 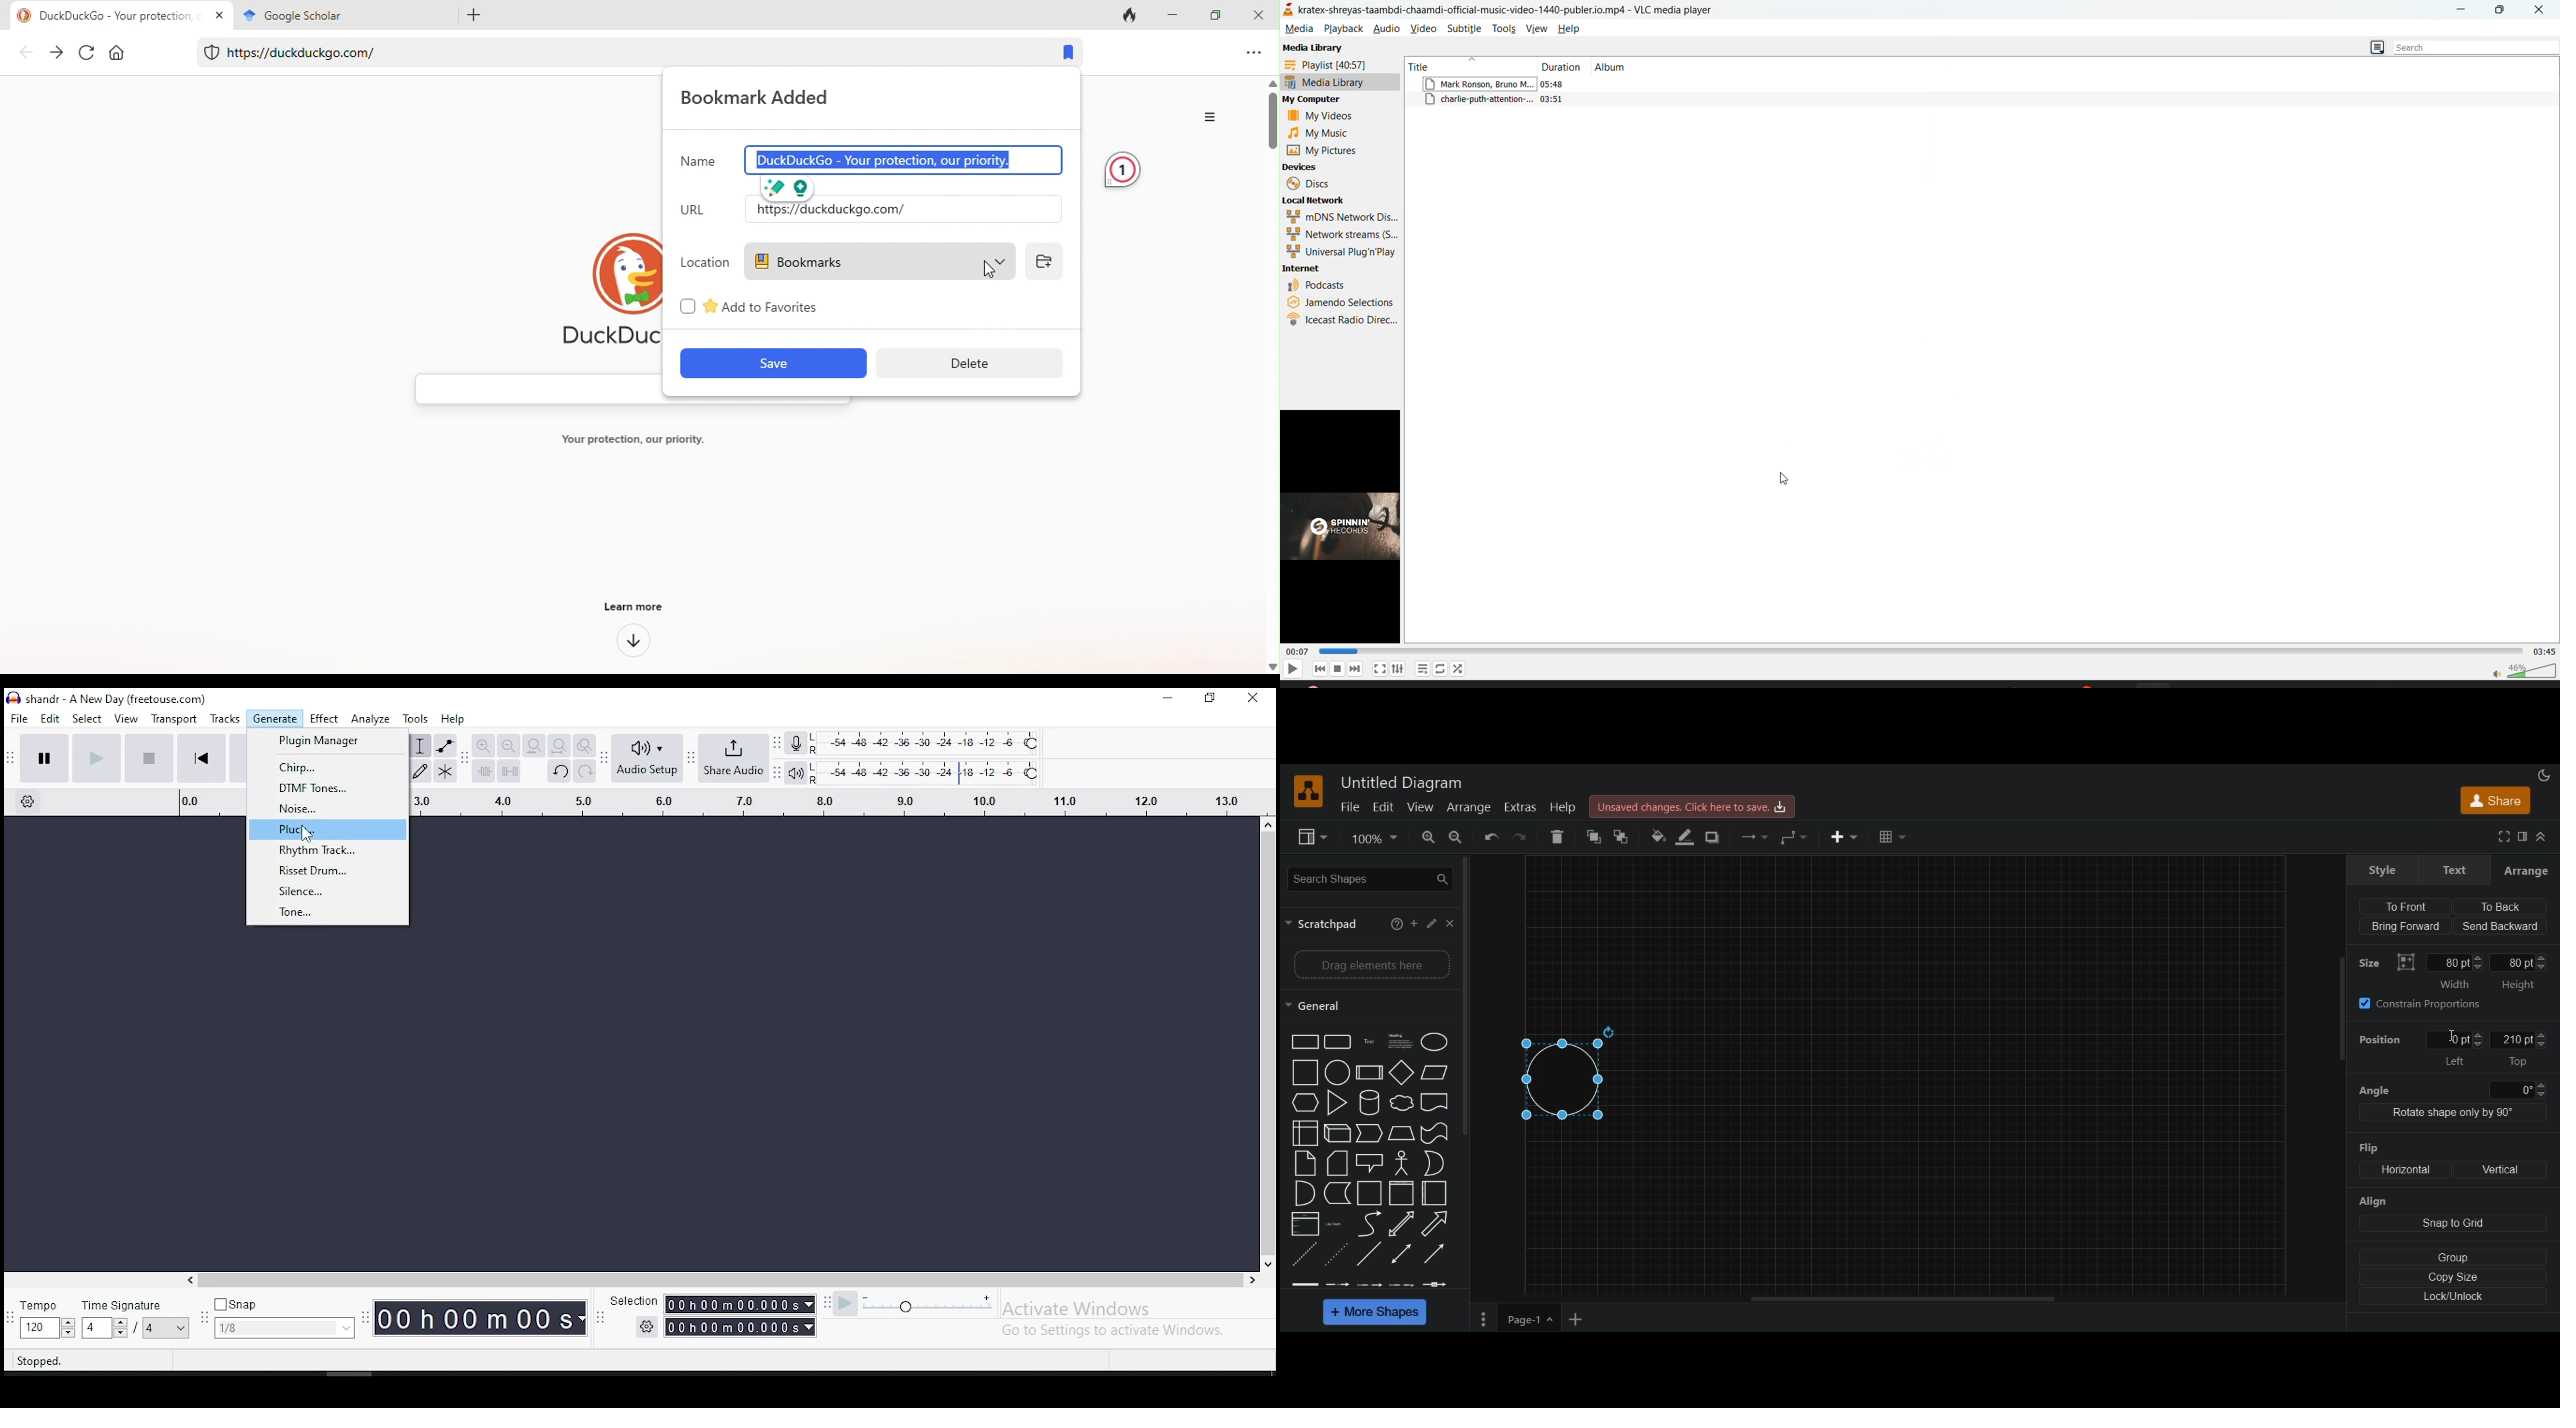 What do you see at coordinates (2457, 870) in the screenshot?
I see `text` at bounding box center [2457, 870].